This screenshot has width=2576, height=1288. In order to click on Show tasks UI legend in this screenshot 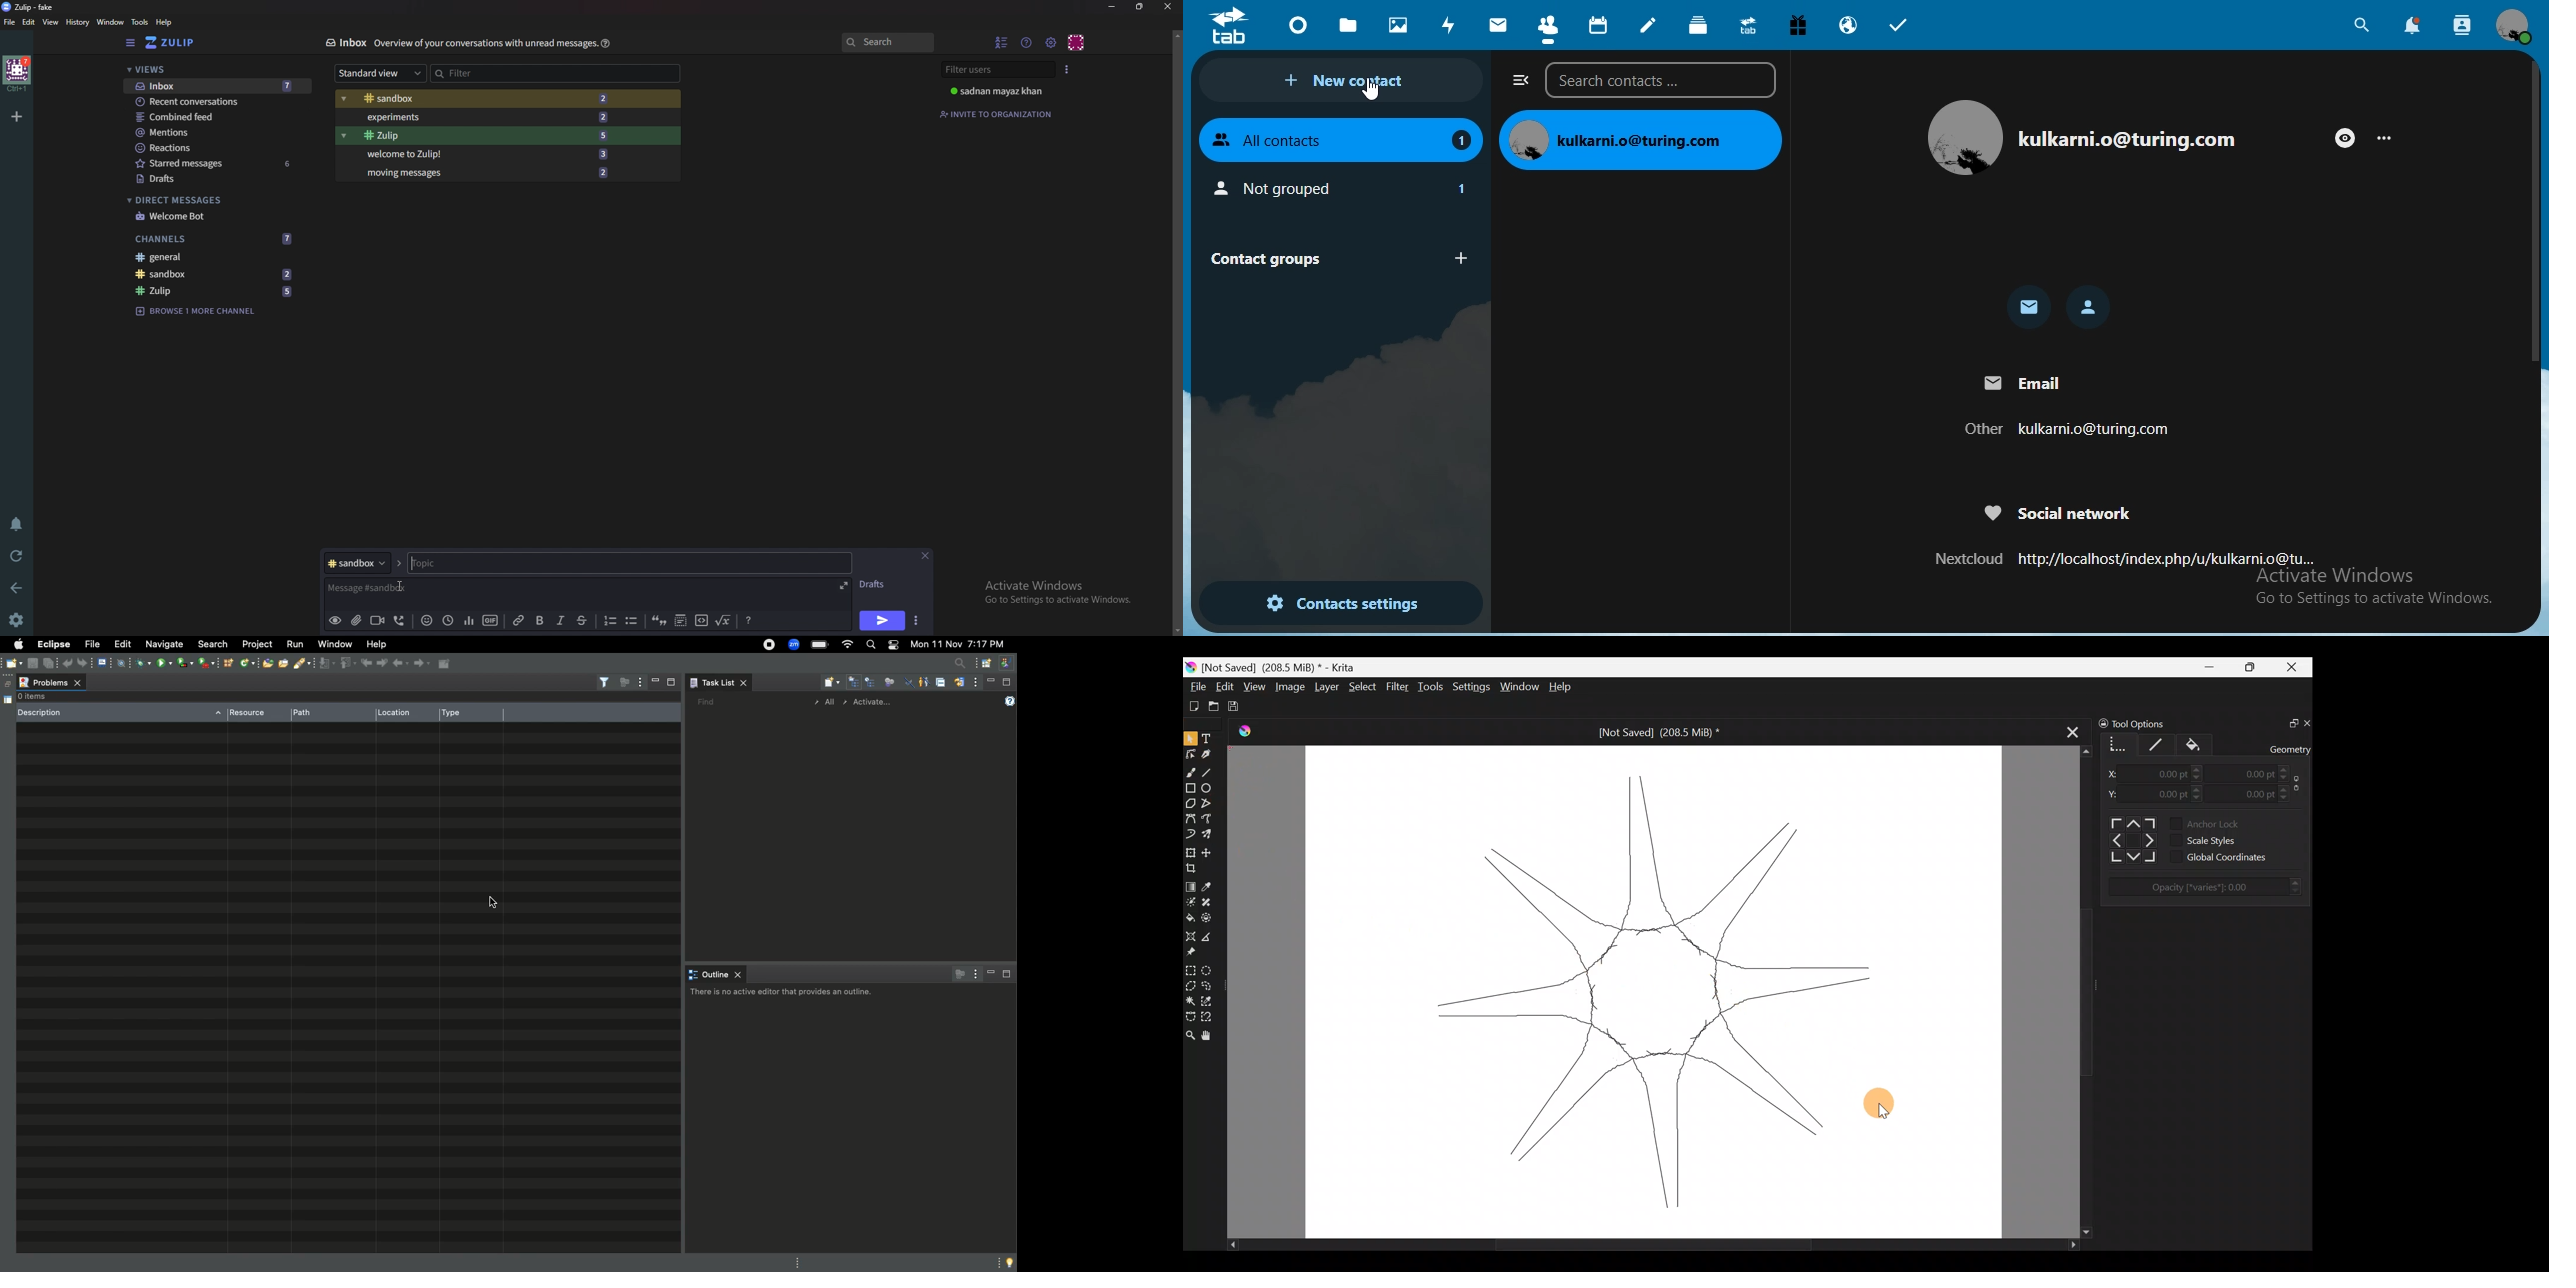, I will do `click(1008, 702)`.